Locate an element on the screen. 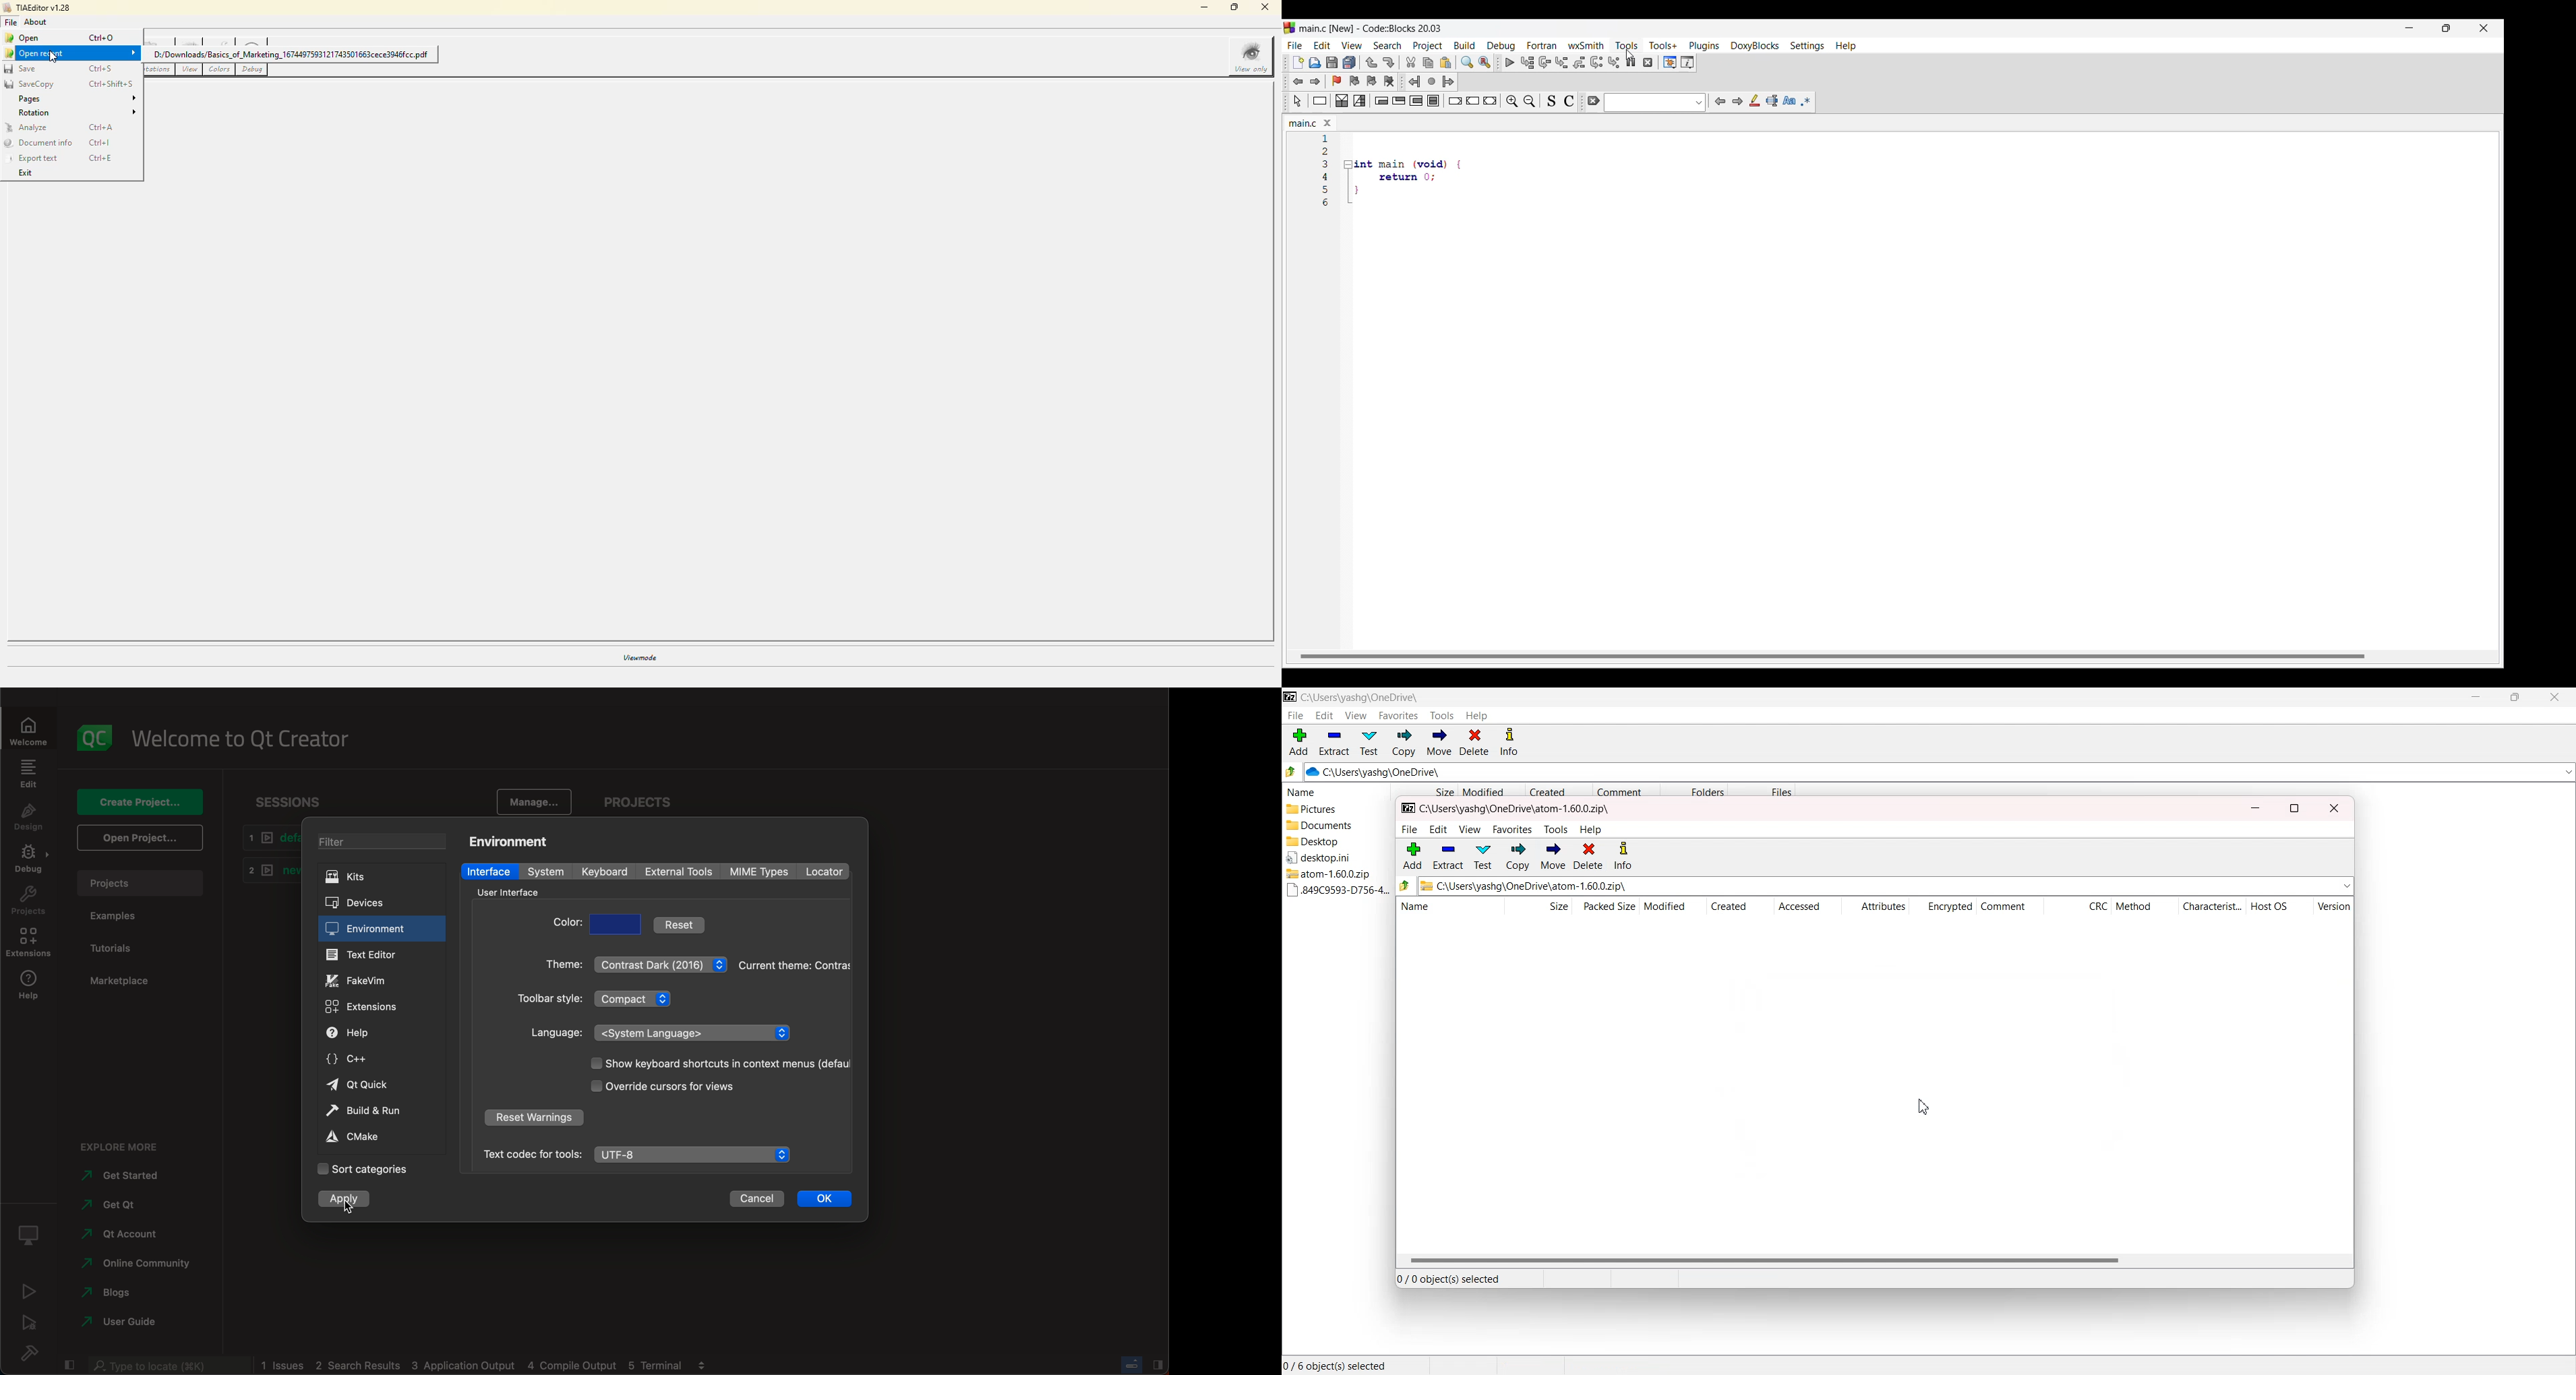  Step into is located at coordinates (1562, 62).